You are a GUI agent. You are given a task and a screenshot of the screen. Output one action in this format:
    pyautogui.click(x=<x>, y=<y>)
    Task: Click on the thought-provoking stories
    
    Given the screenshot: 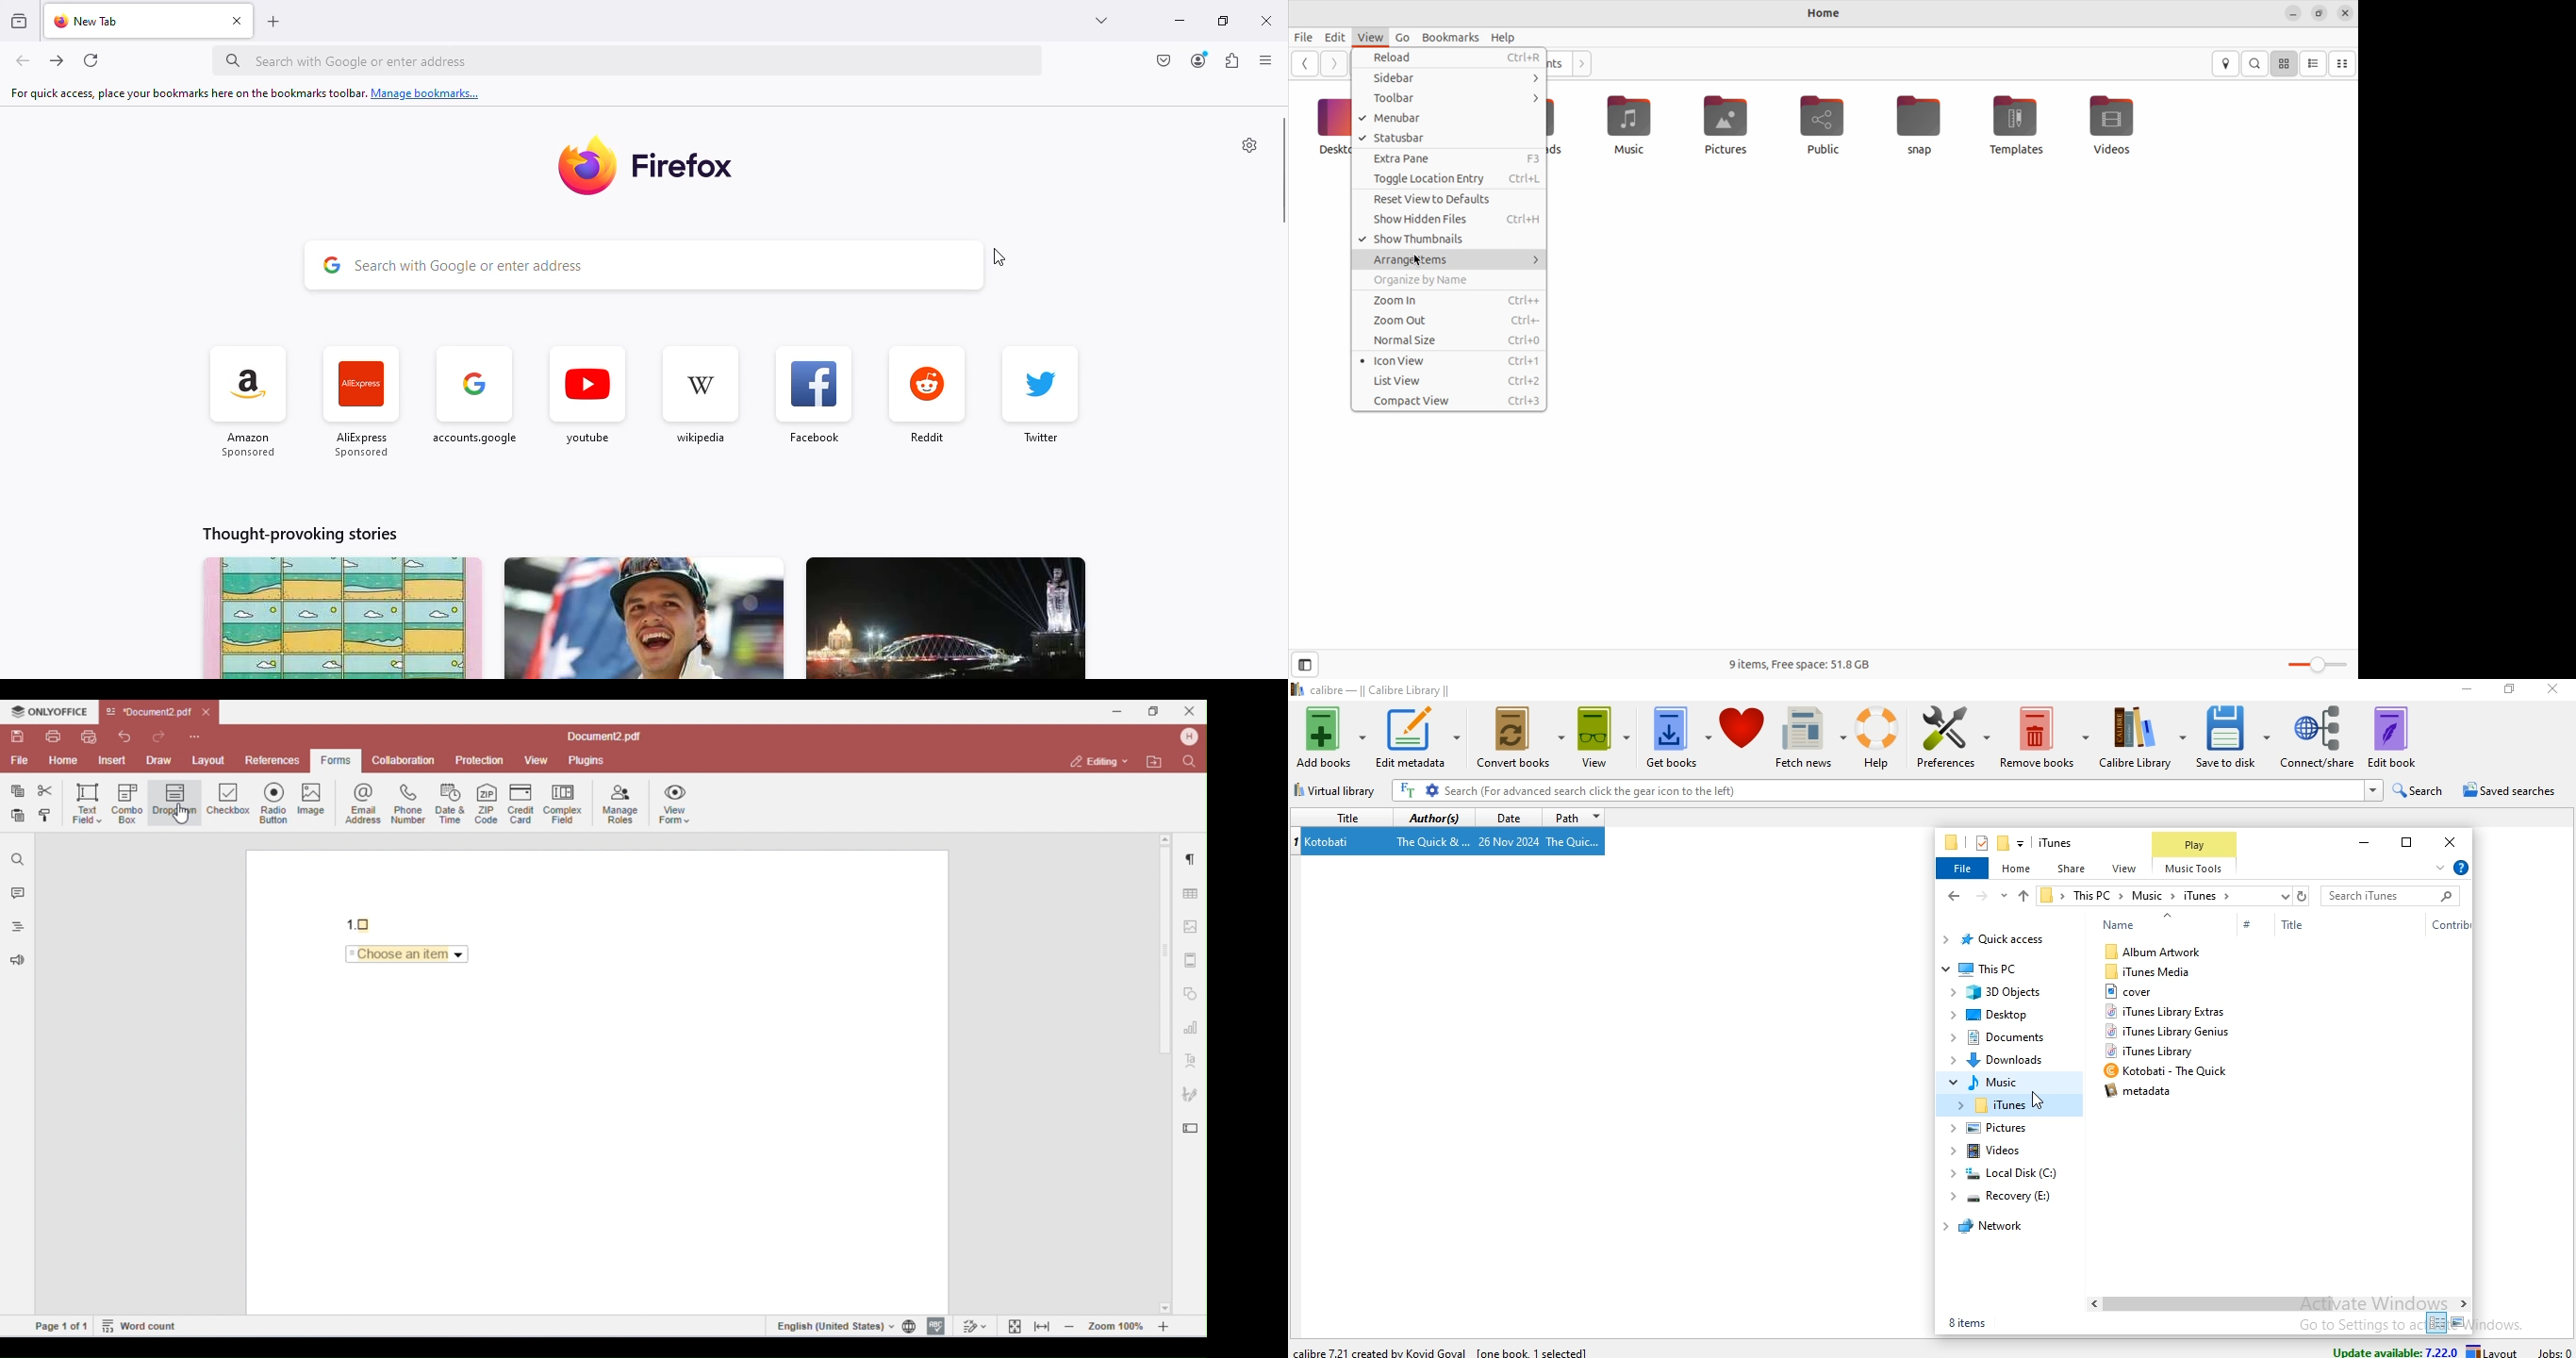 What is the action you would take?
    pyautogui.click(x=300, y=534)
    